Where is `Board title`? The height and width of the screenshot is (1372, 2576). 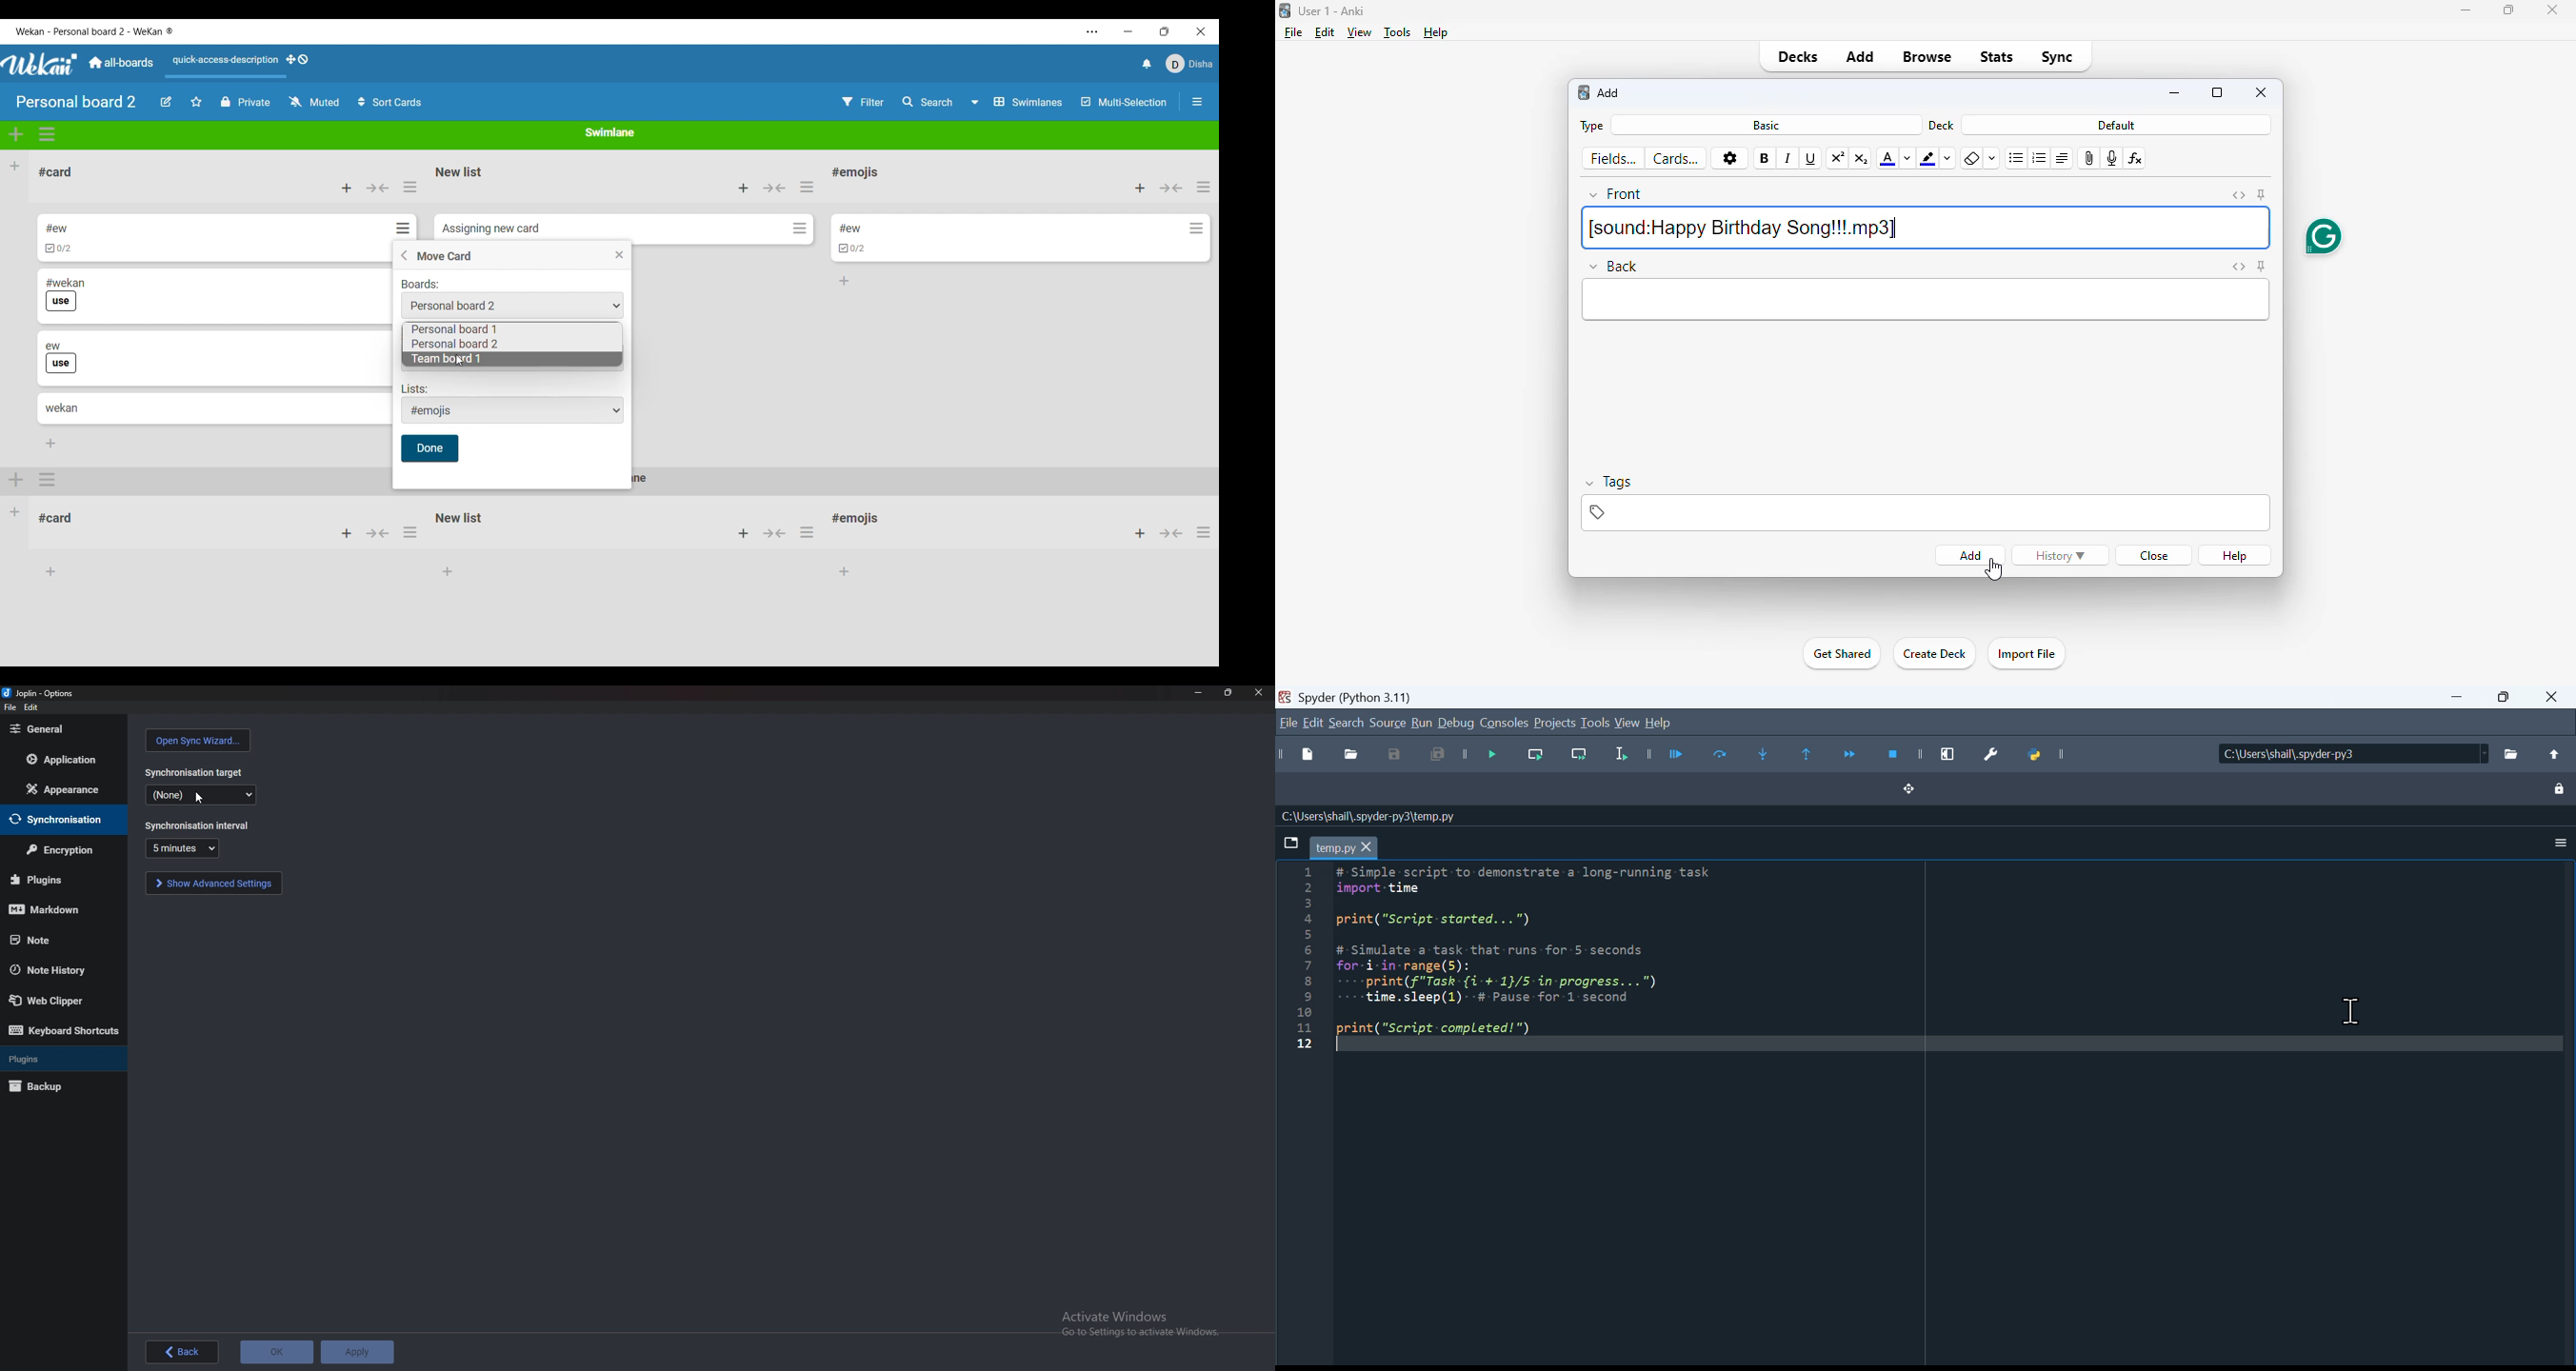 Board title is located at coordinates (77, 101).